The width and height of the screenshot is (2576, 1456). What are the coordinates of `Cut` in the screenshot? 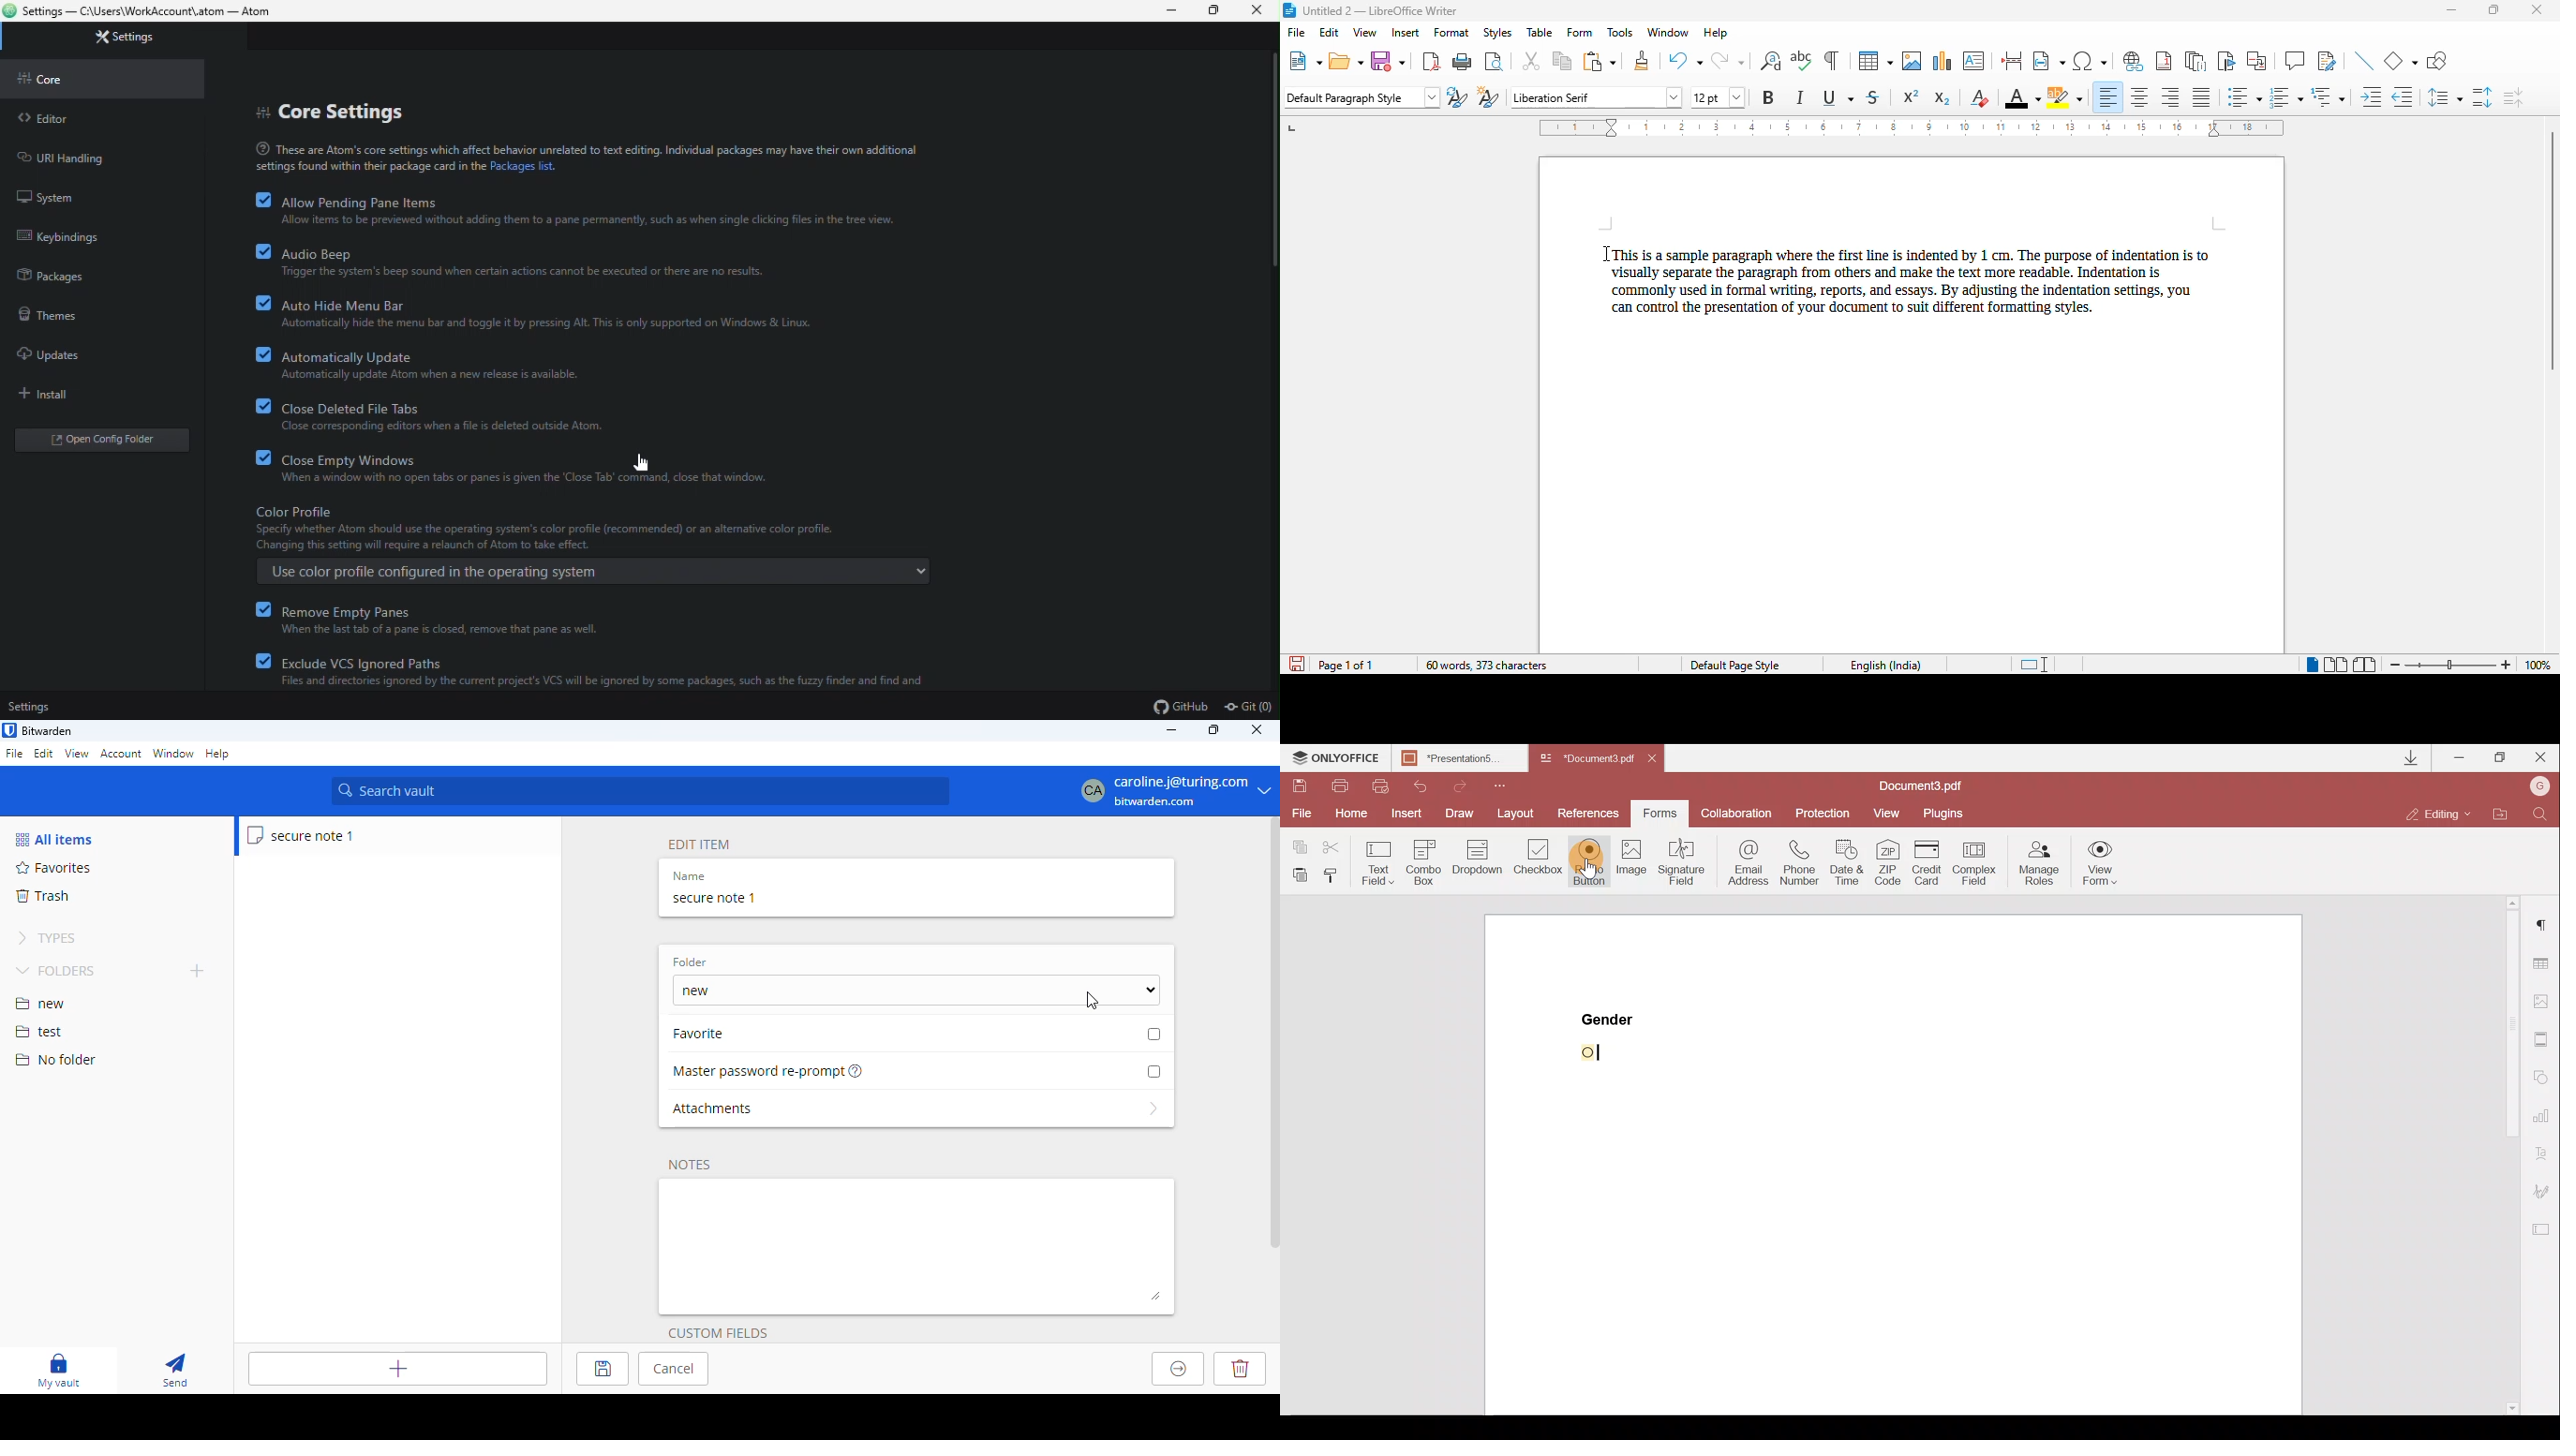 It's located at (1331, 845).